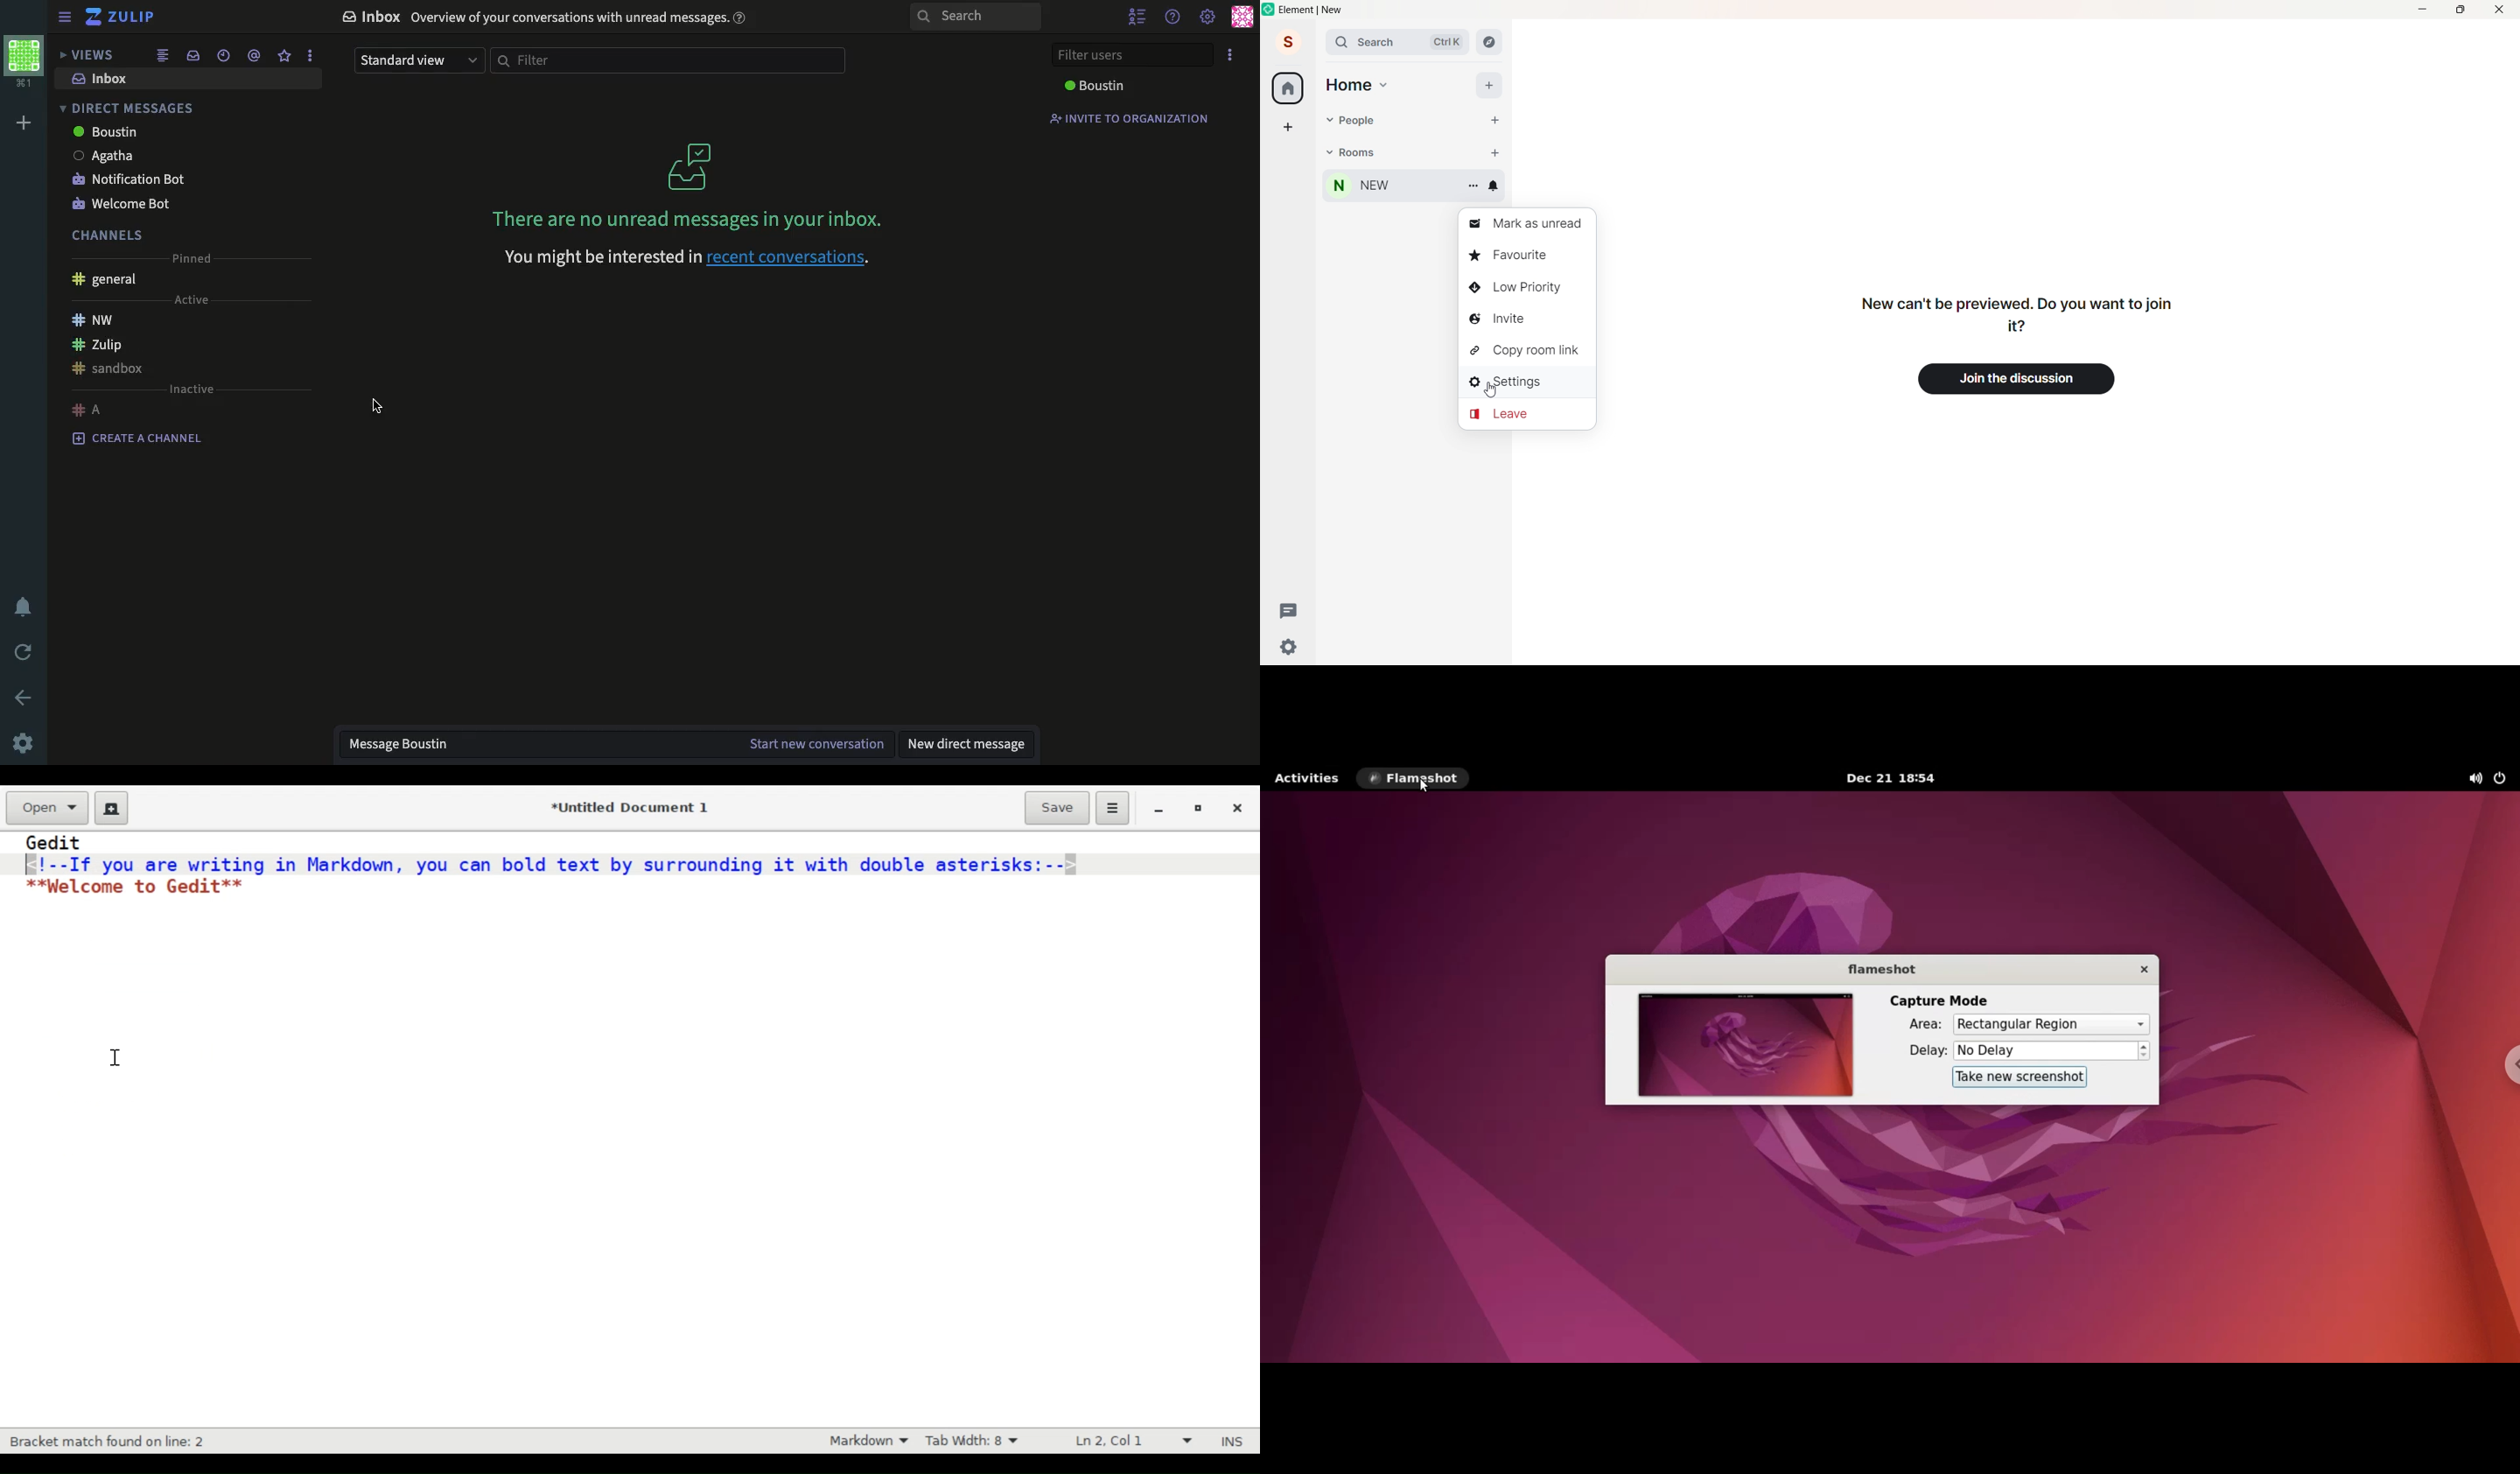 The image size is (2520, 1484). I want to click on room options, so click(1472, 185).